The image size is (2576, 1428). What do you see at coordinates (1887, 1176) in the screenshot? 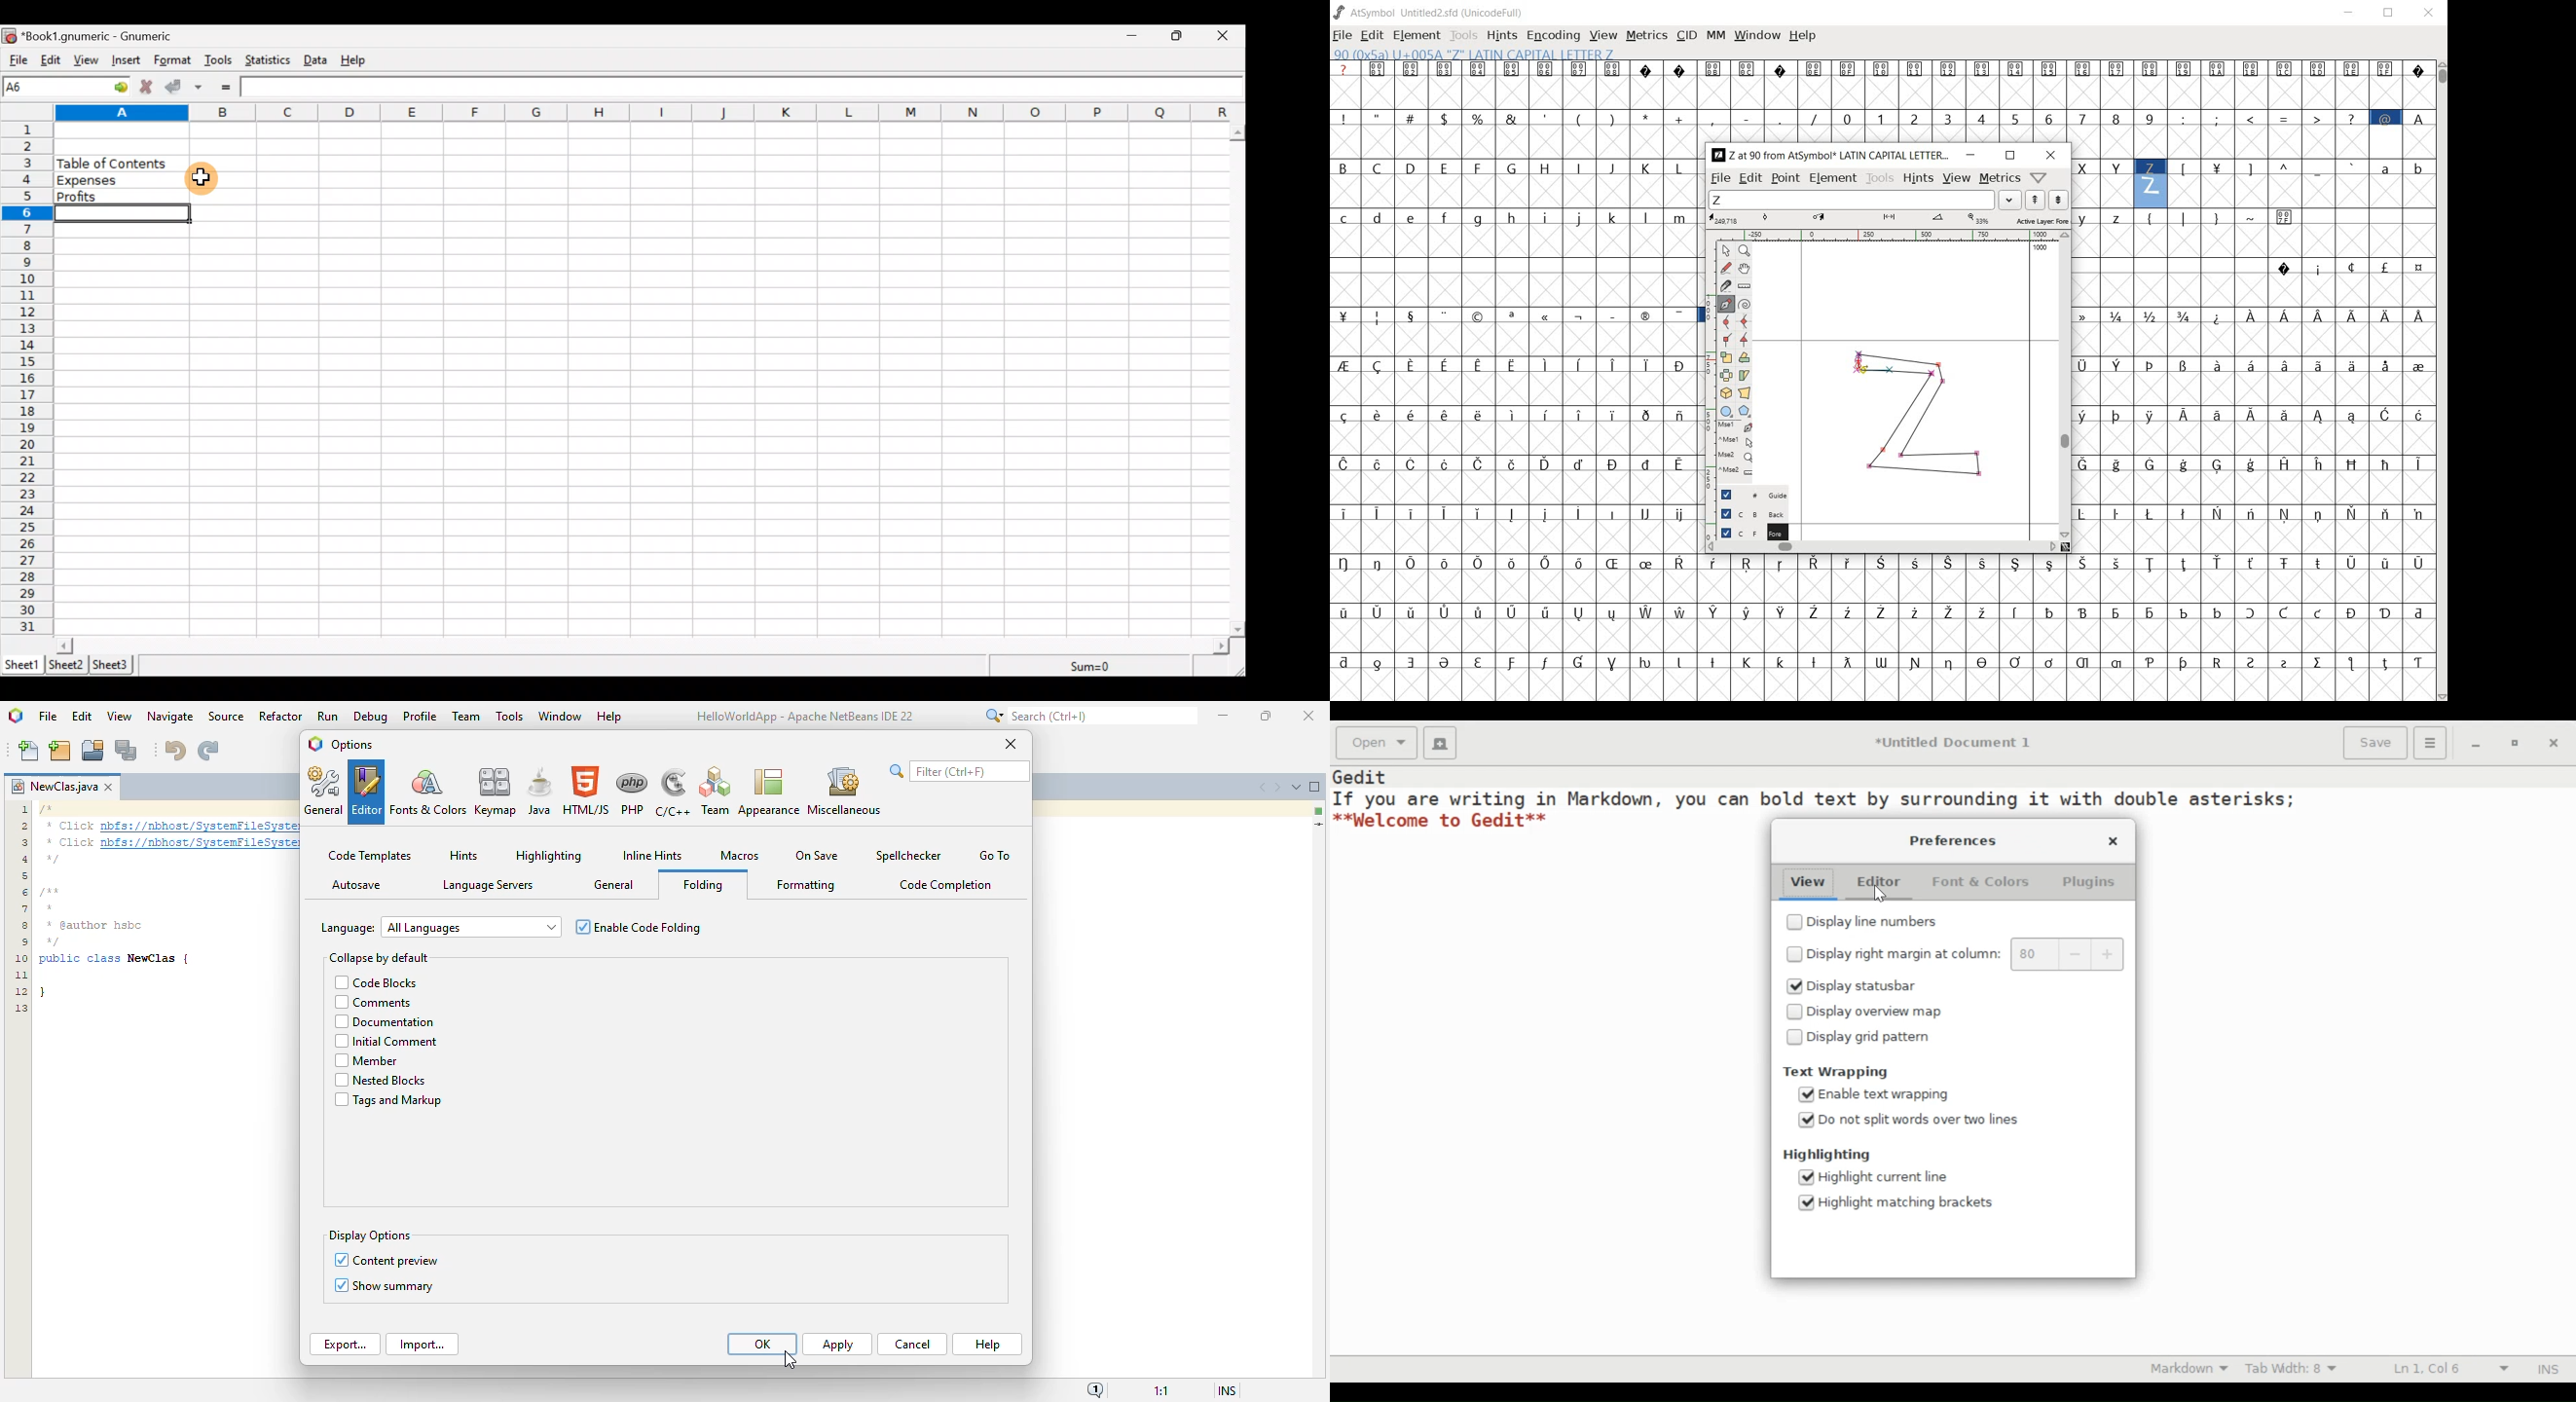
I see `Highlight Current line` at bounding box center [1887, 1176].